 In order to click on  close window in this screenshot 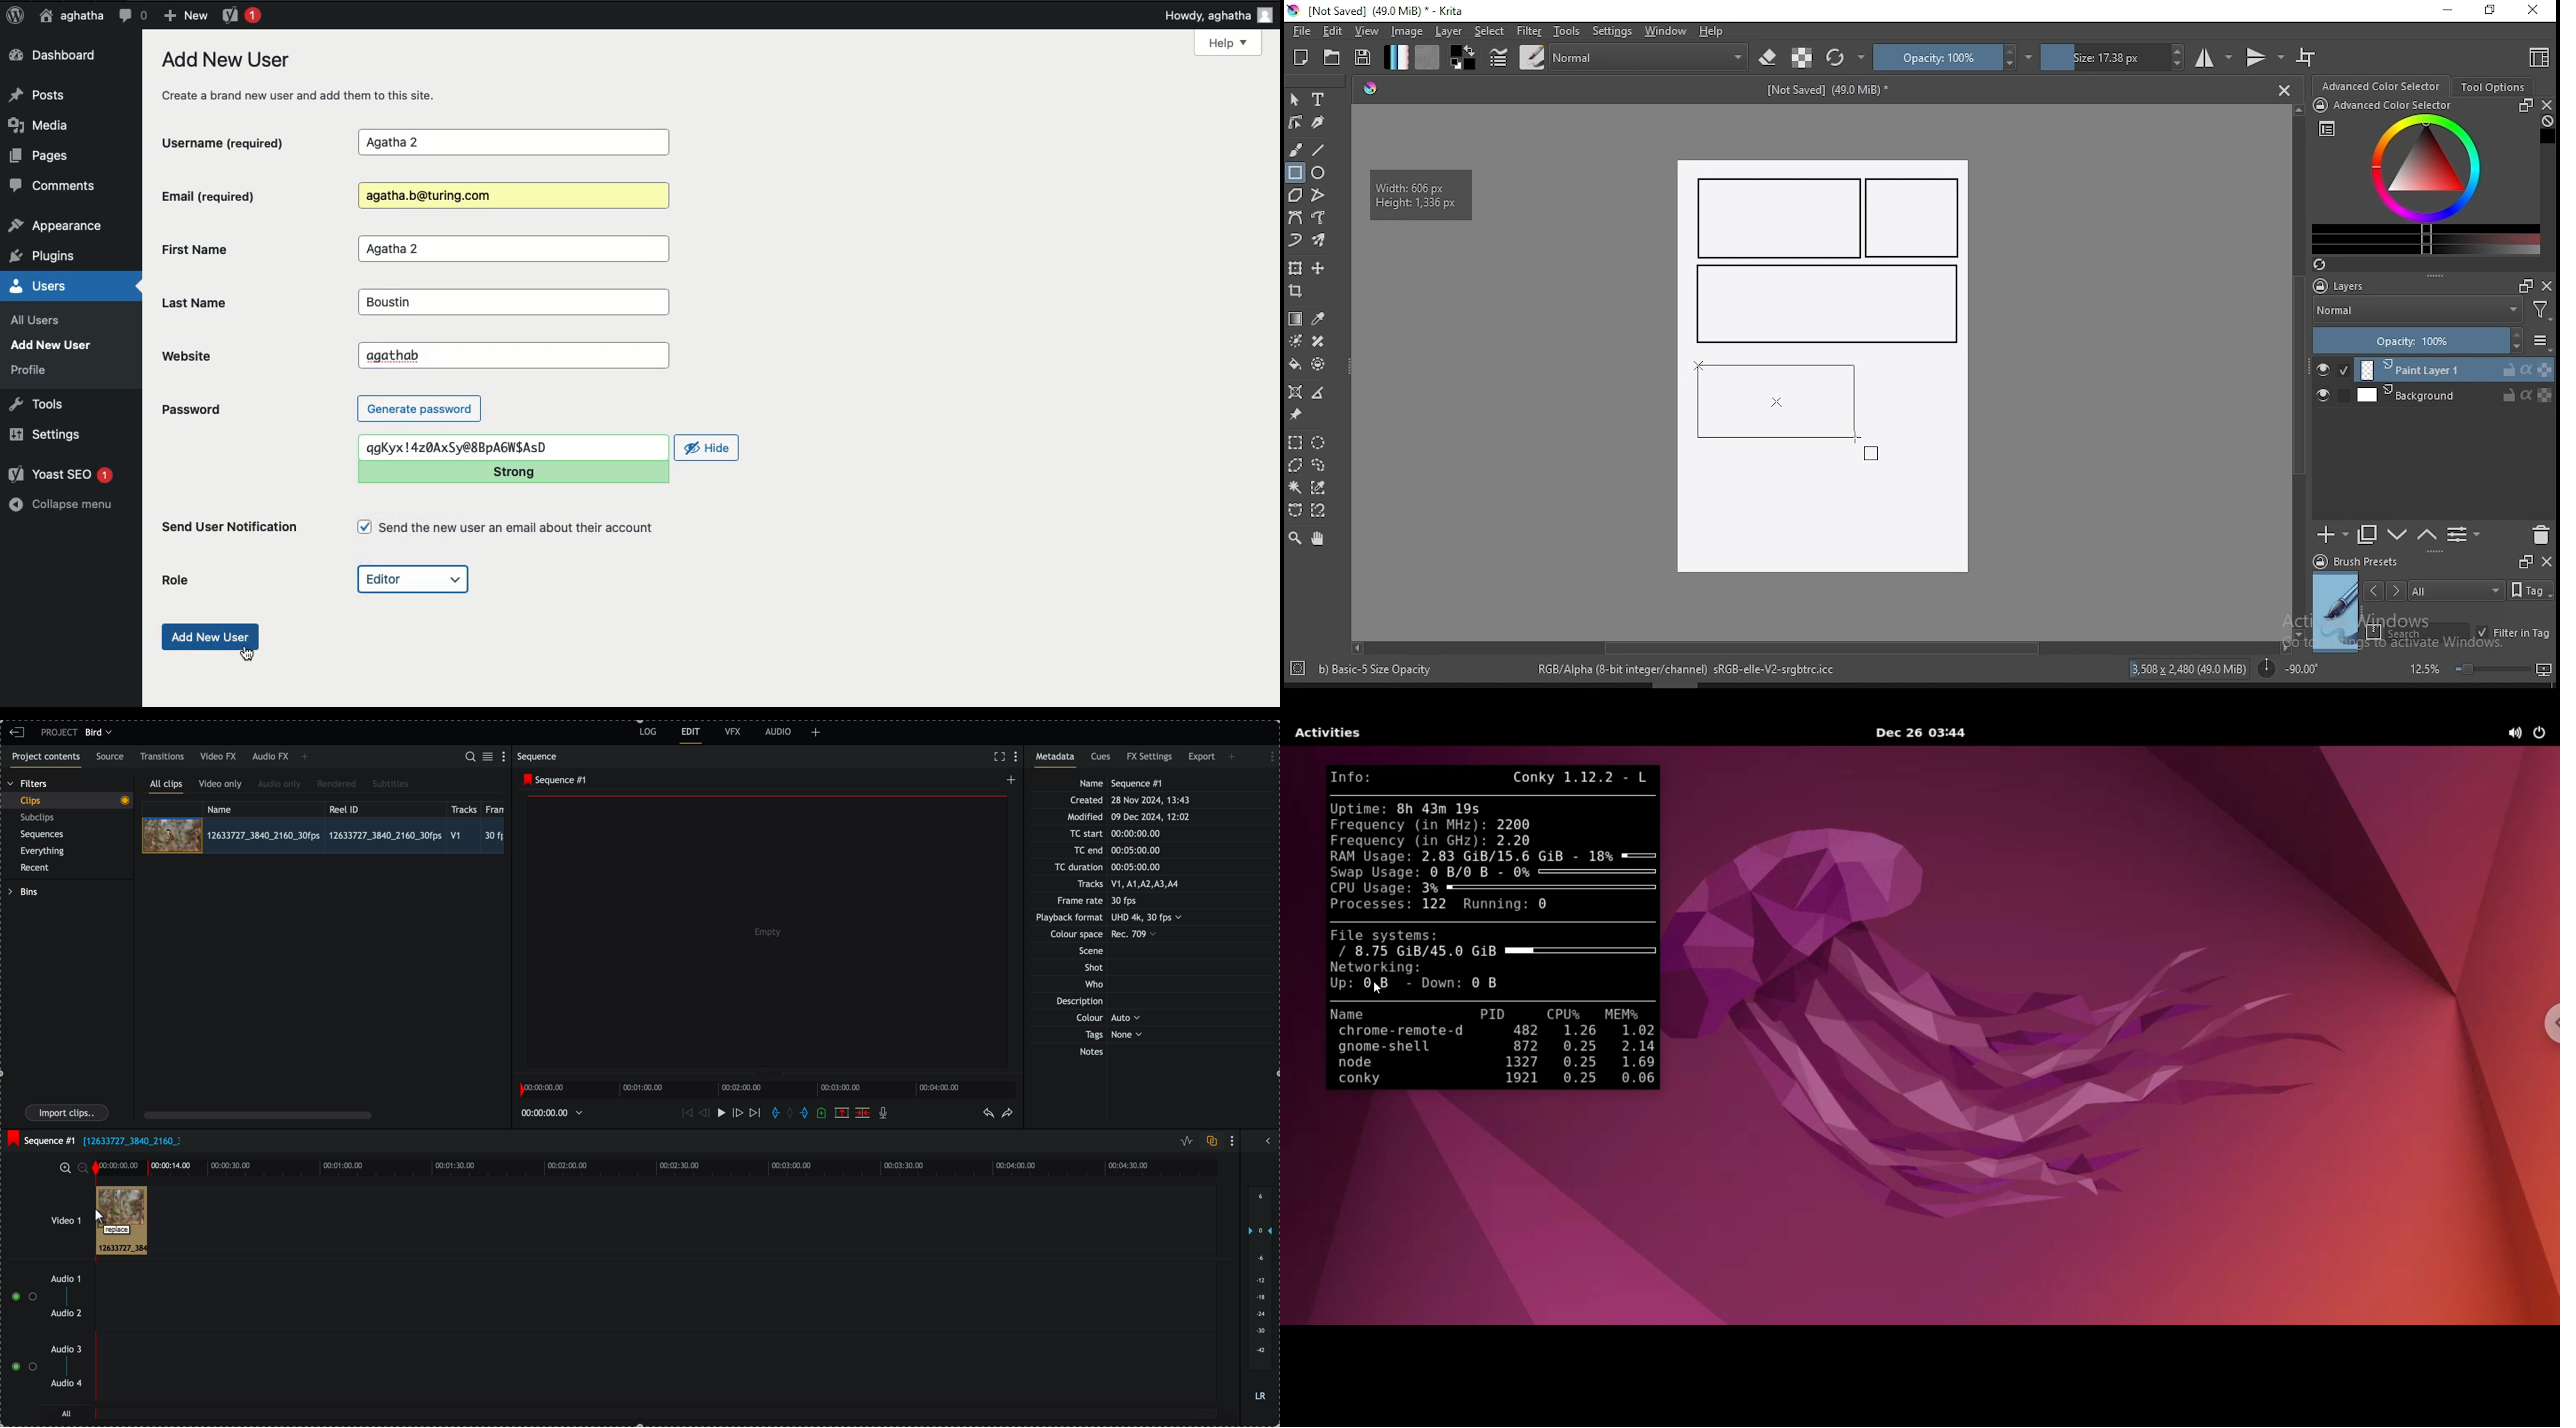, I will do `click(2535, 11)`.